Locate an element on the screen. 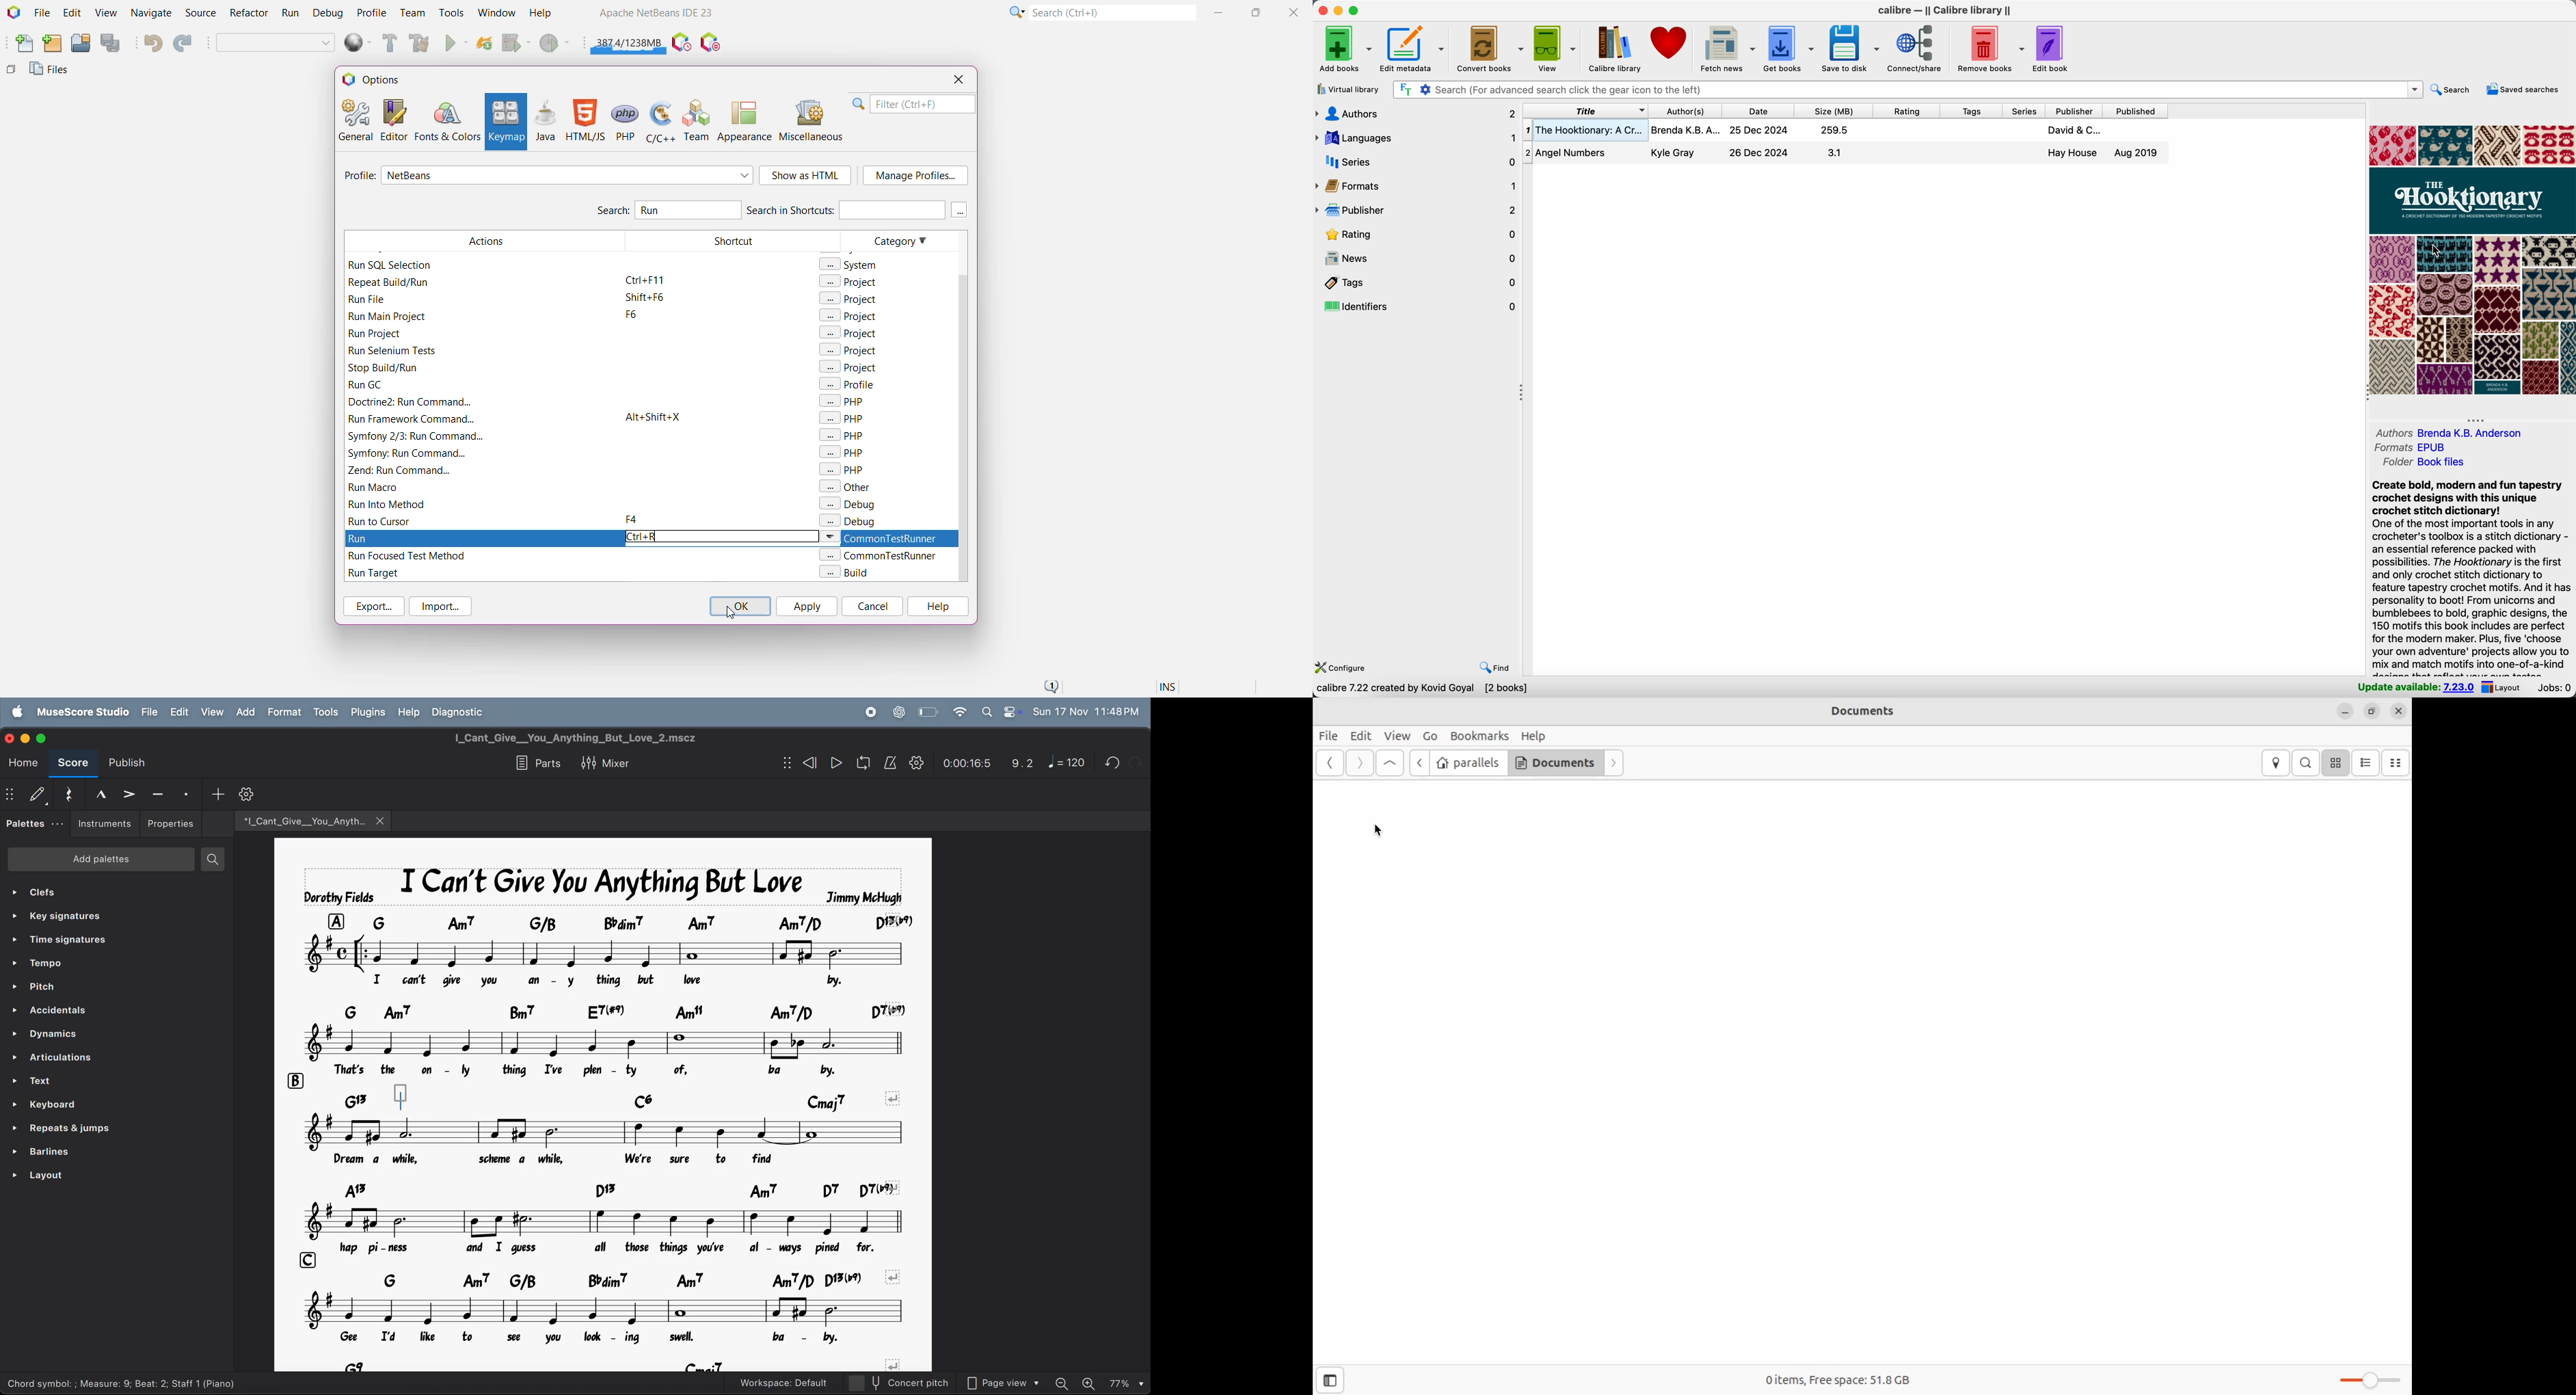 Image resolution: width=2576 pixels, height=1400 pixels. chord box is located at coordinates (399, 1093).